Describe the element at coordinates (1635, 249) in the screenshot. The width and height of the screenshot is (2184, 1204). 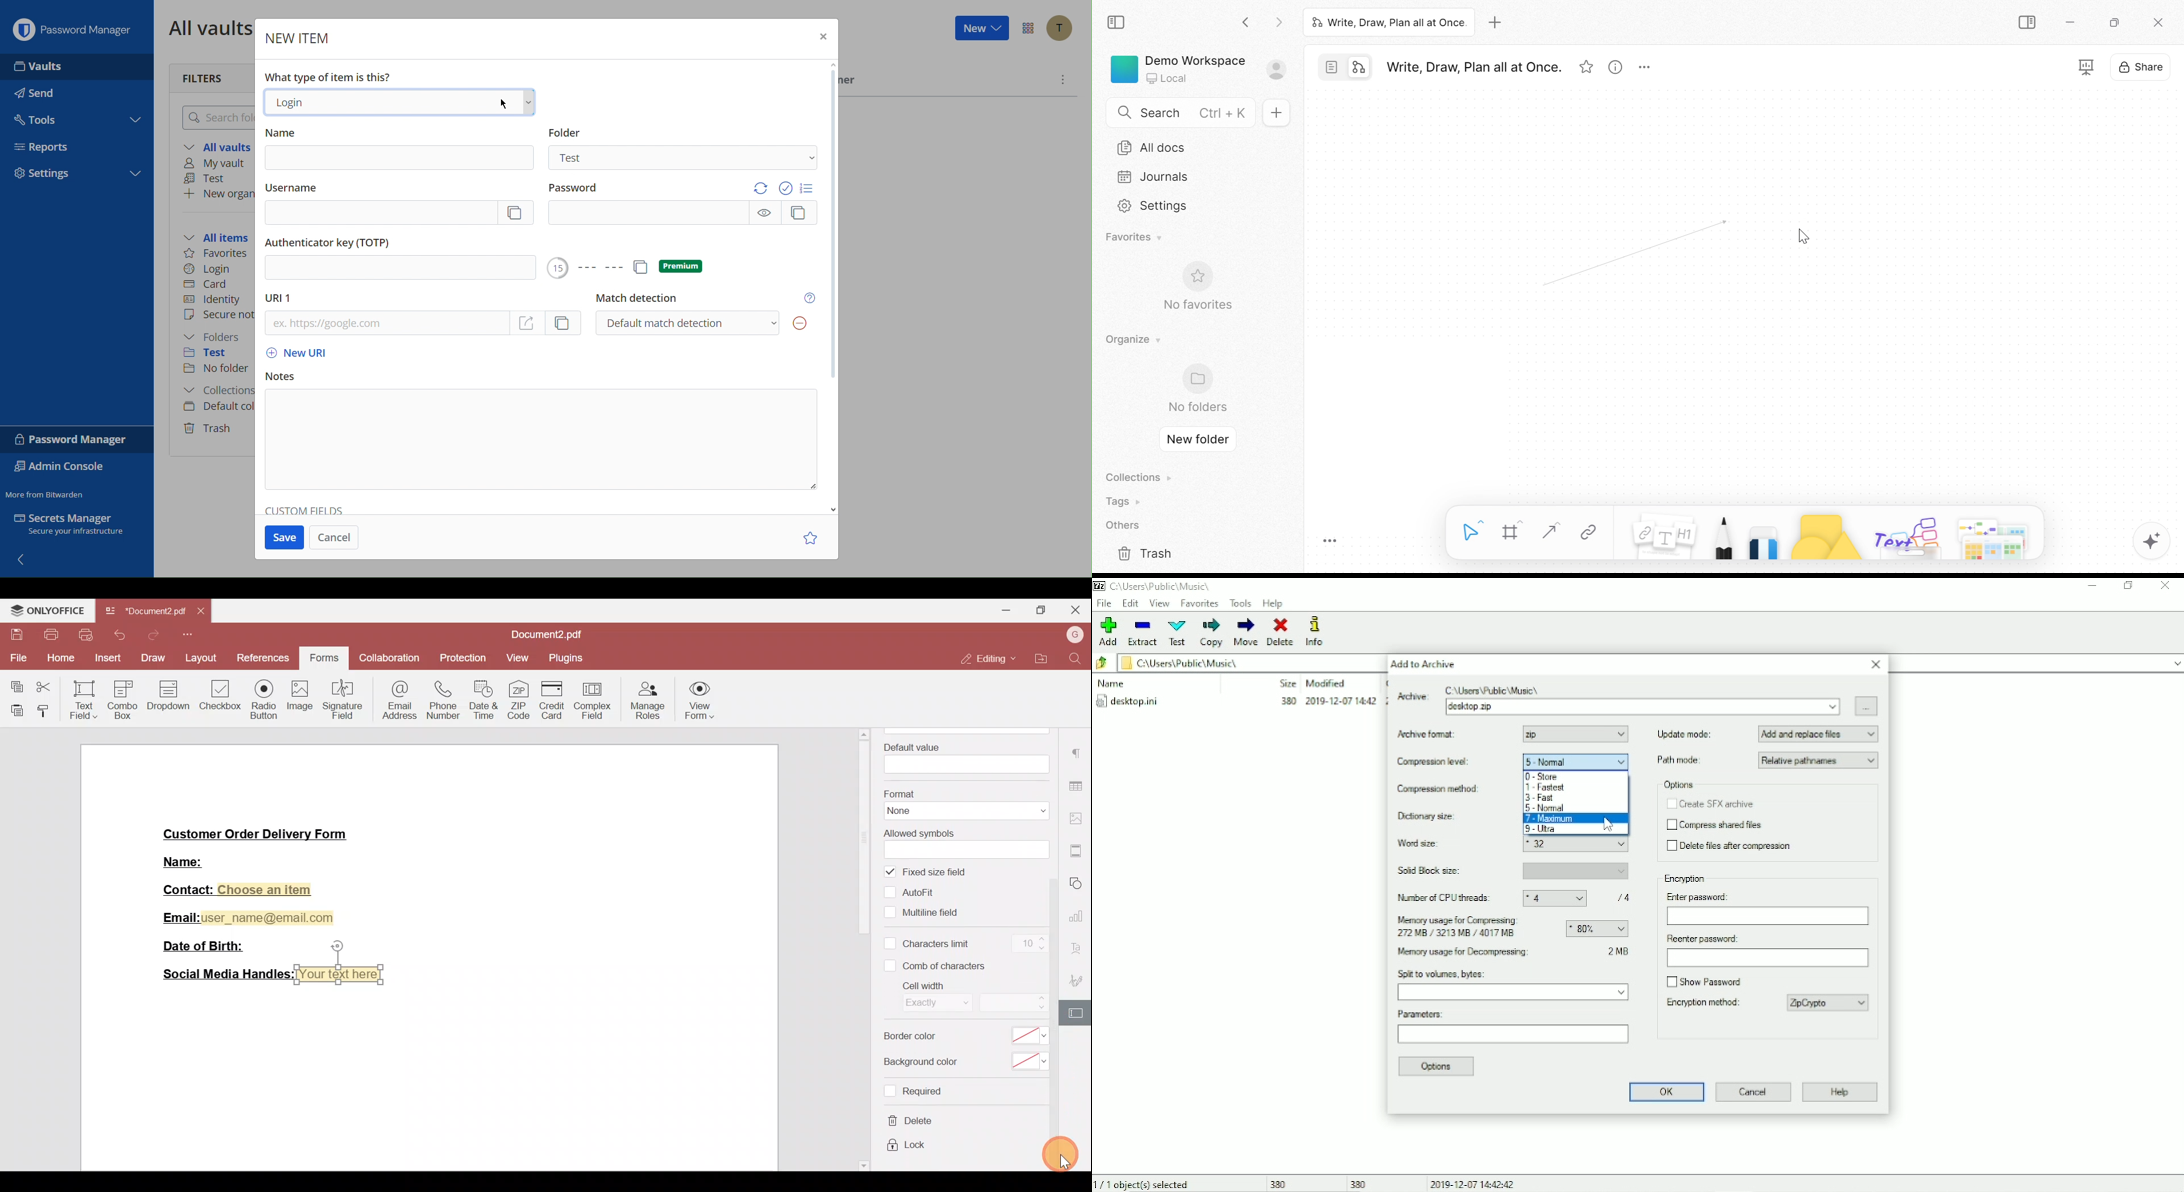
I see `Arrow` at that location.